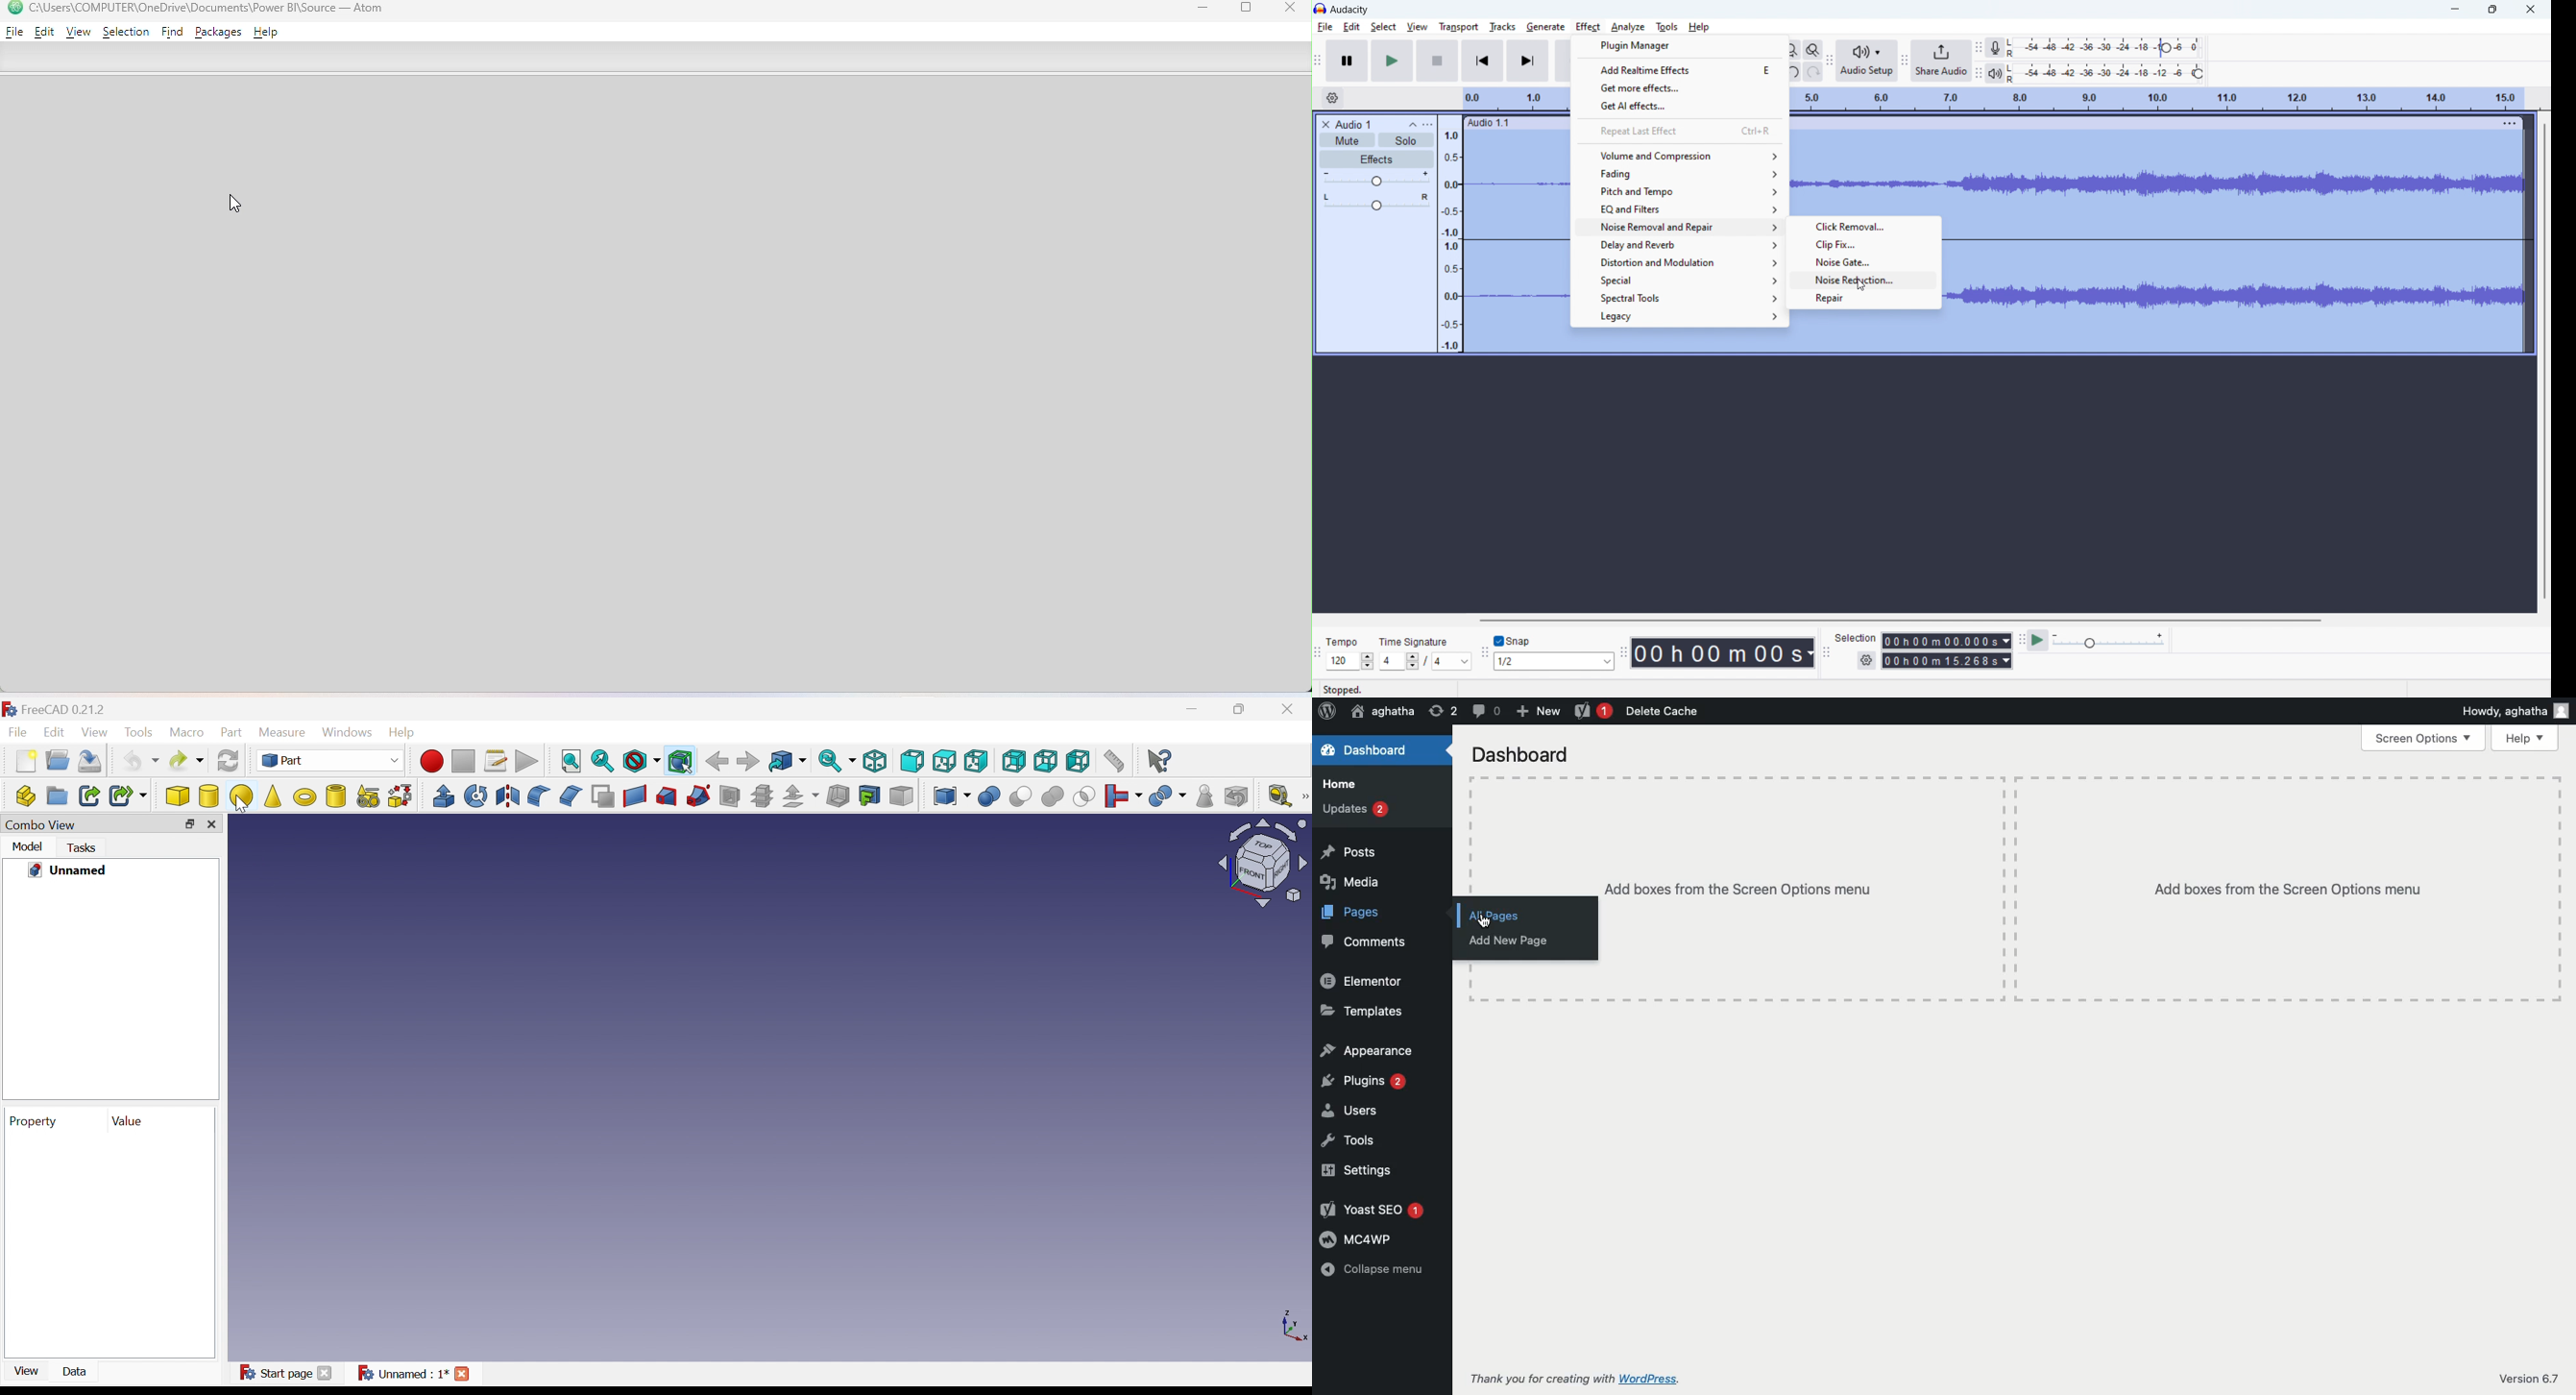  I want to click on recording meter toolbar, so click(1978, 48).